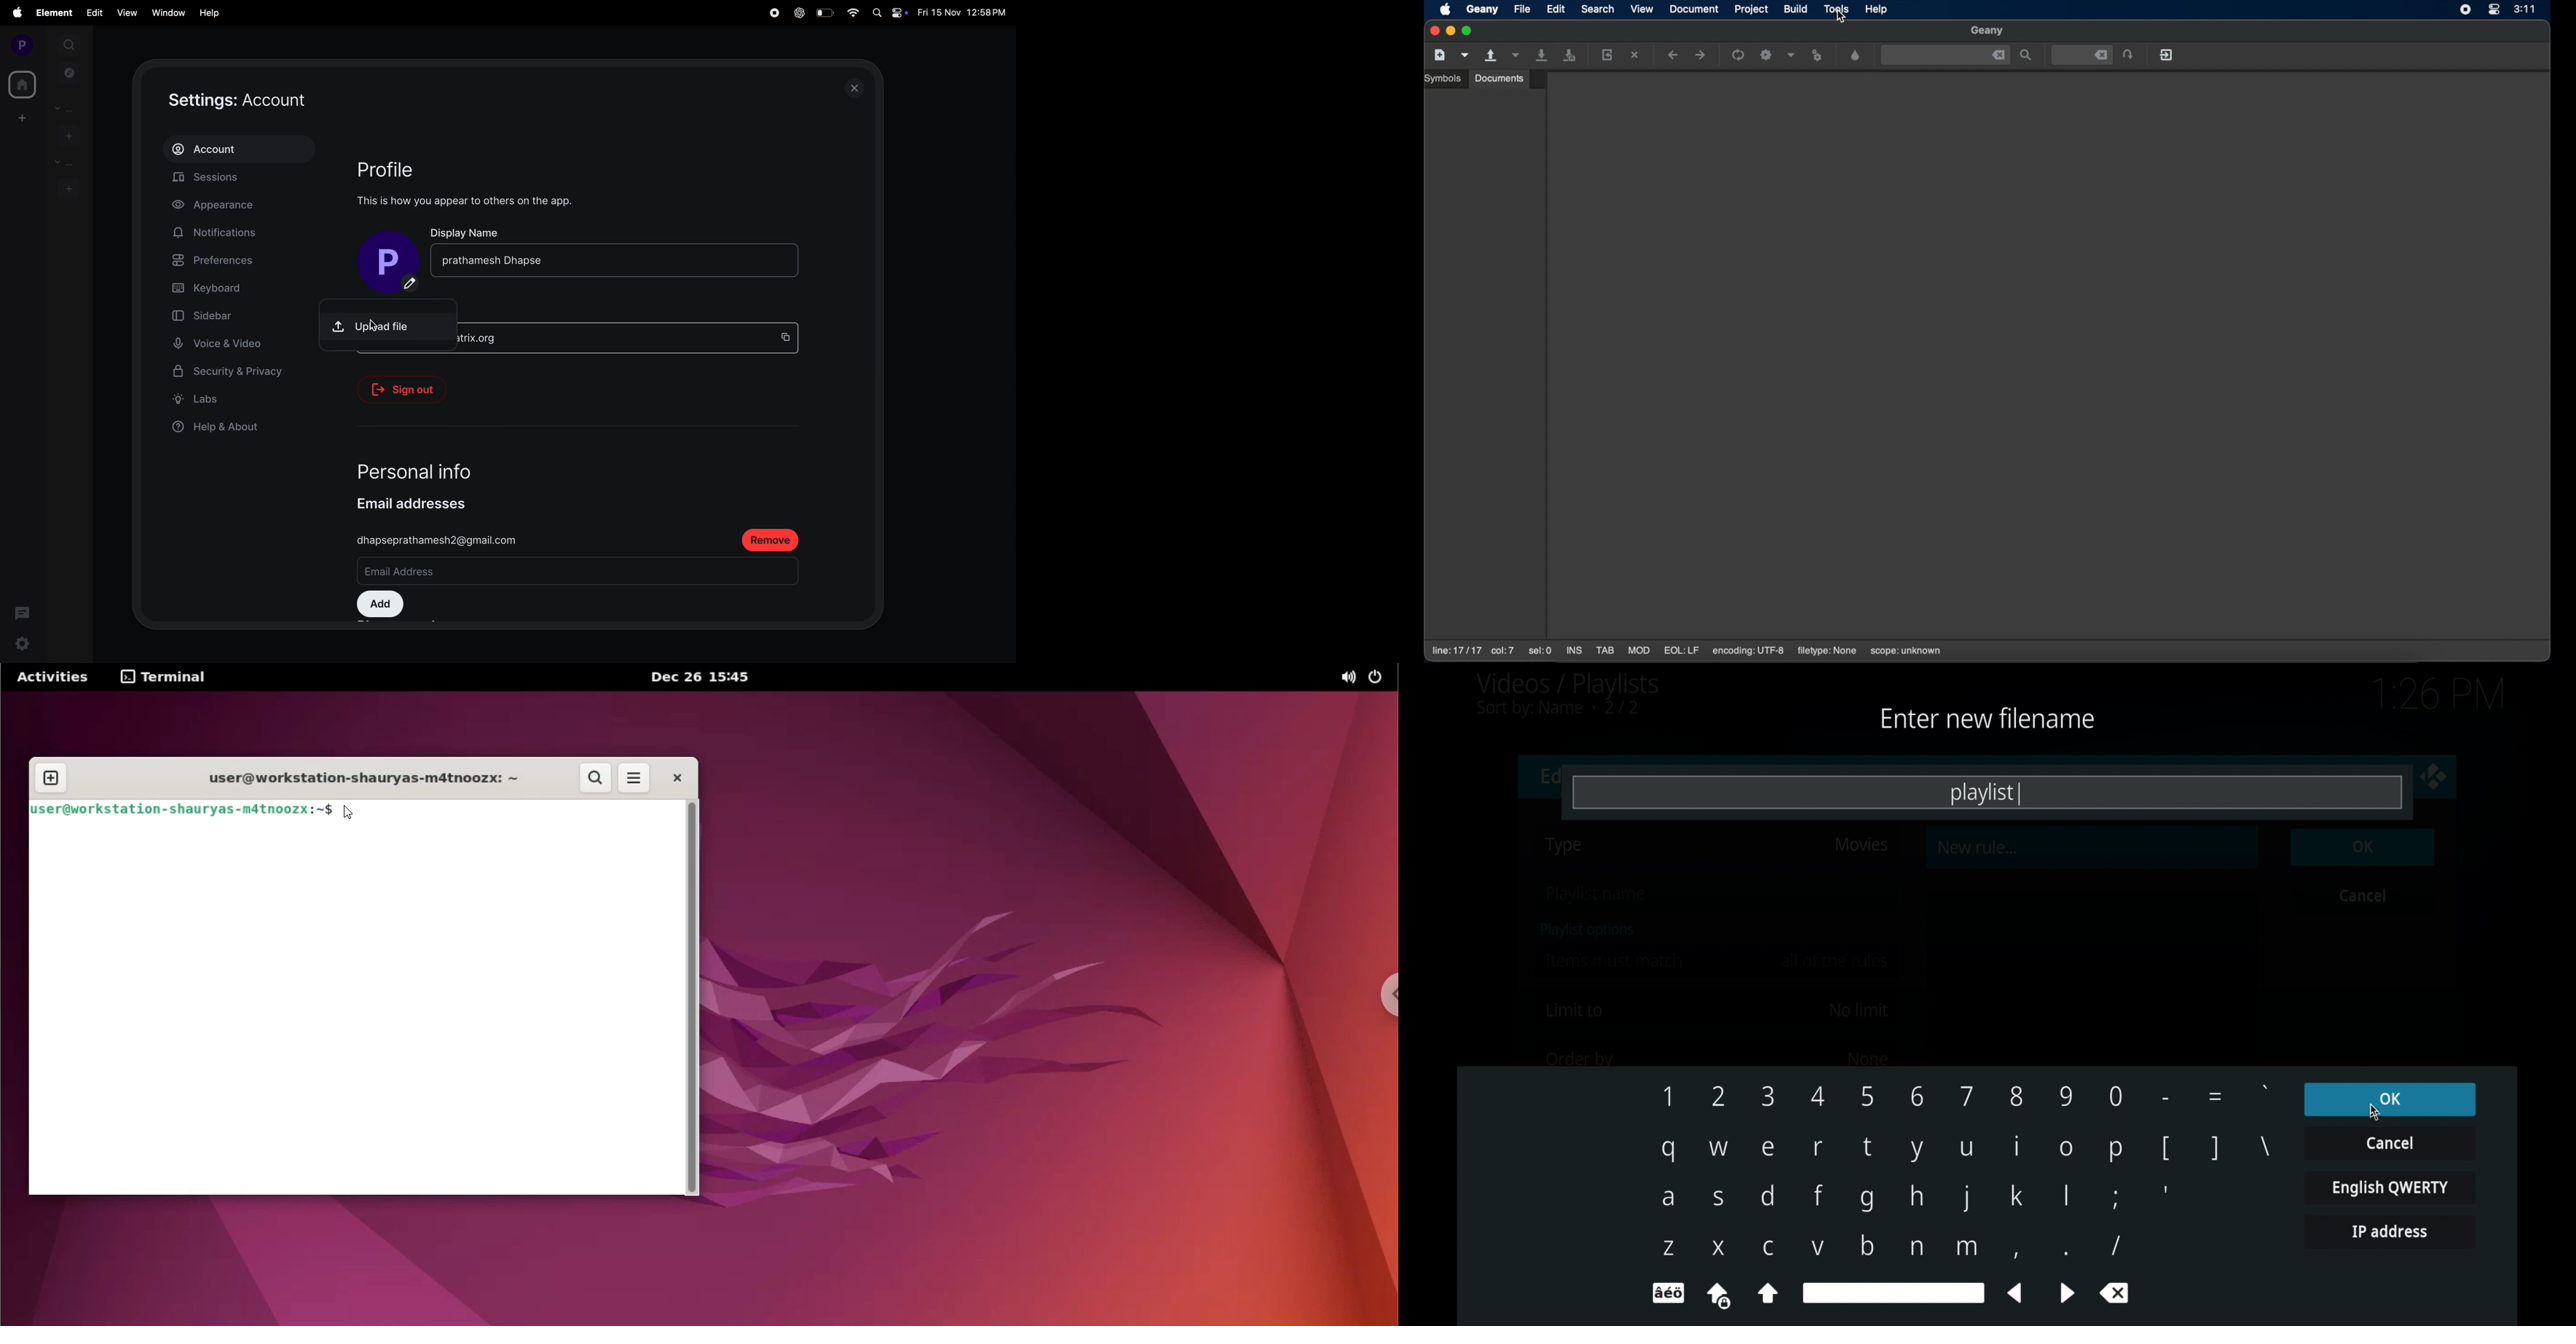 This screenshot has height=1344, width=2576. Describe the element at coordinates (67, 135) in the screenshot. I see `add people` at that location.